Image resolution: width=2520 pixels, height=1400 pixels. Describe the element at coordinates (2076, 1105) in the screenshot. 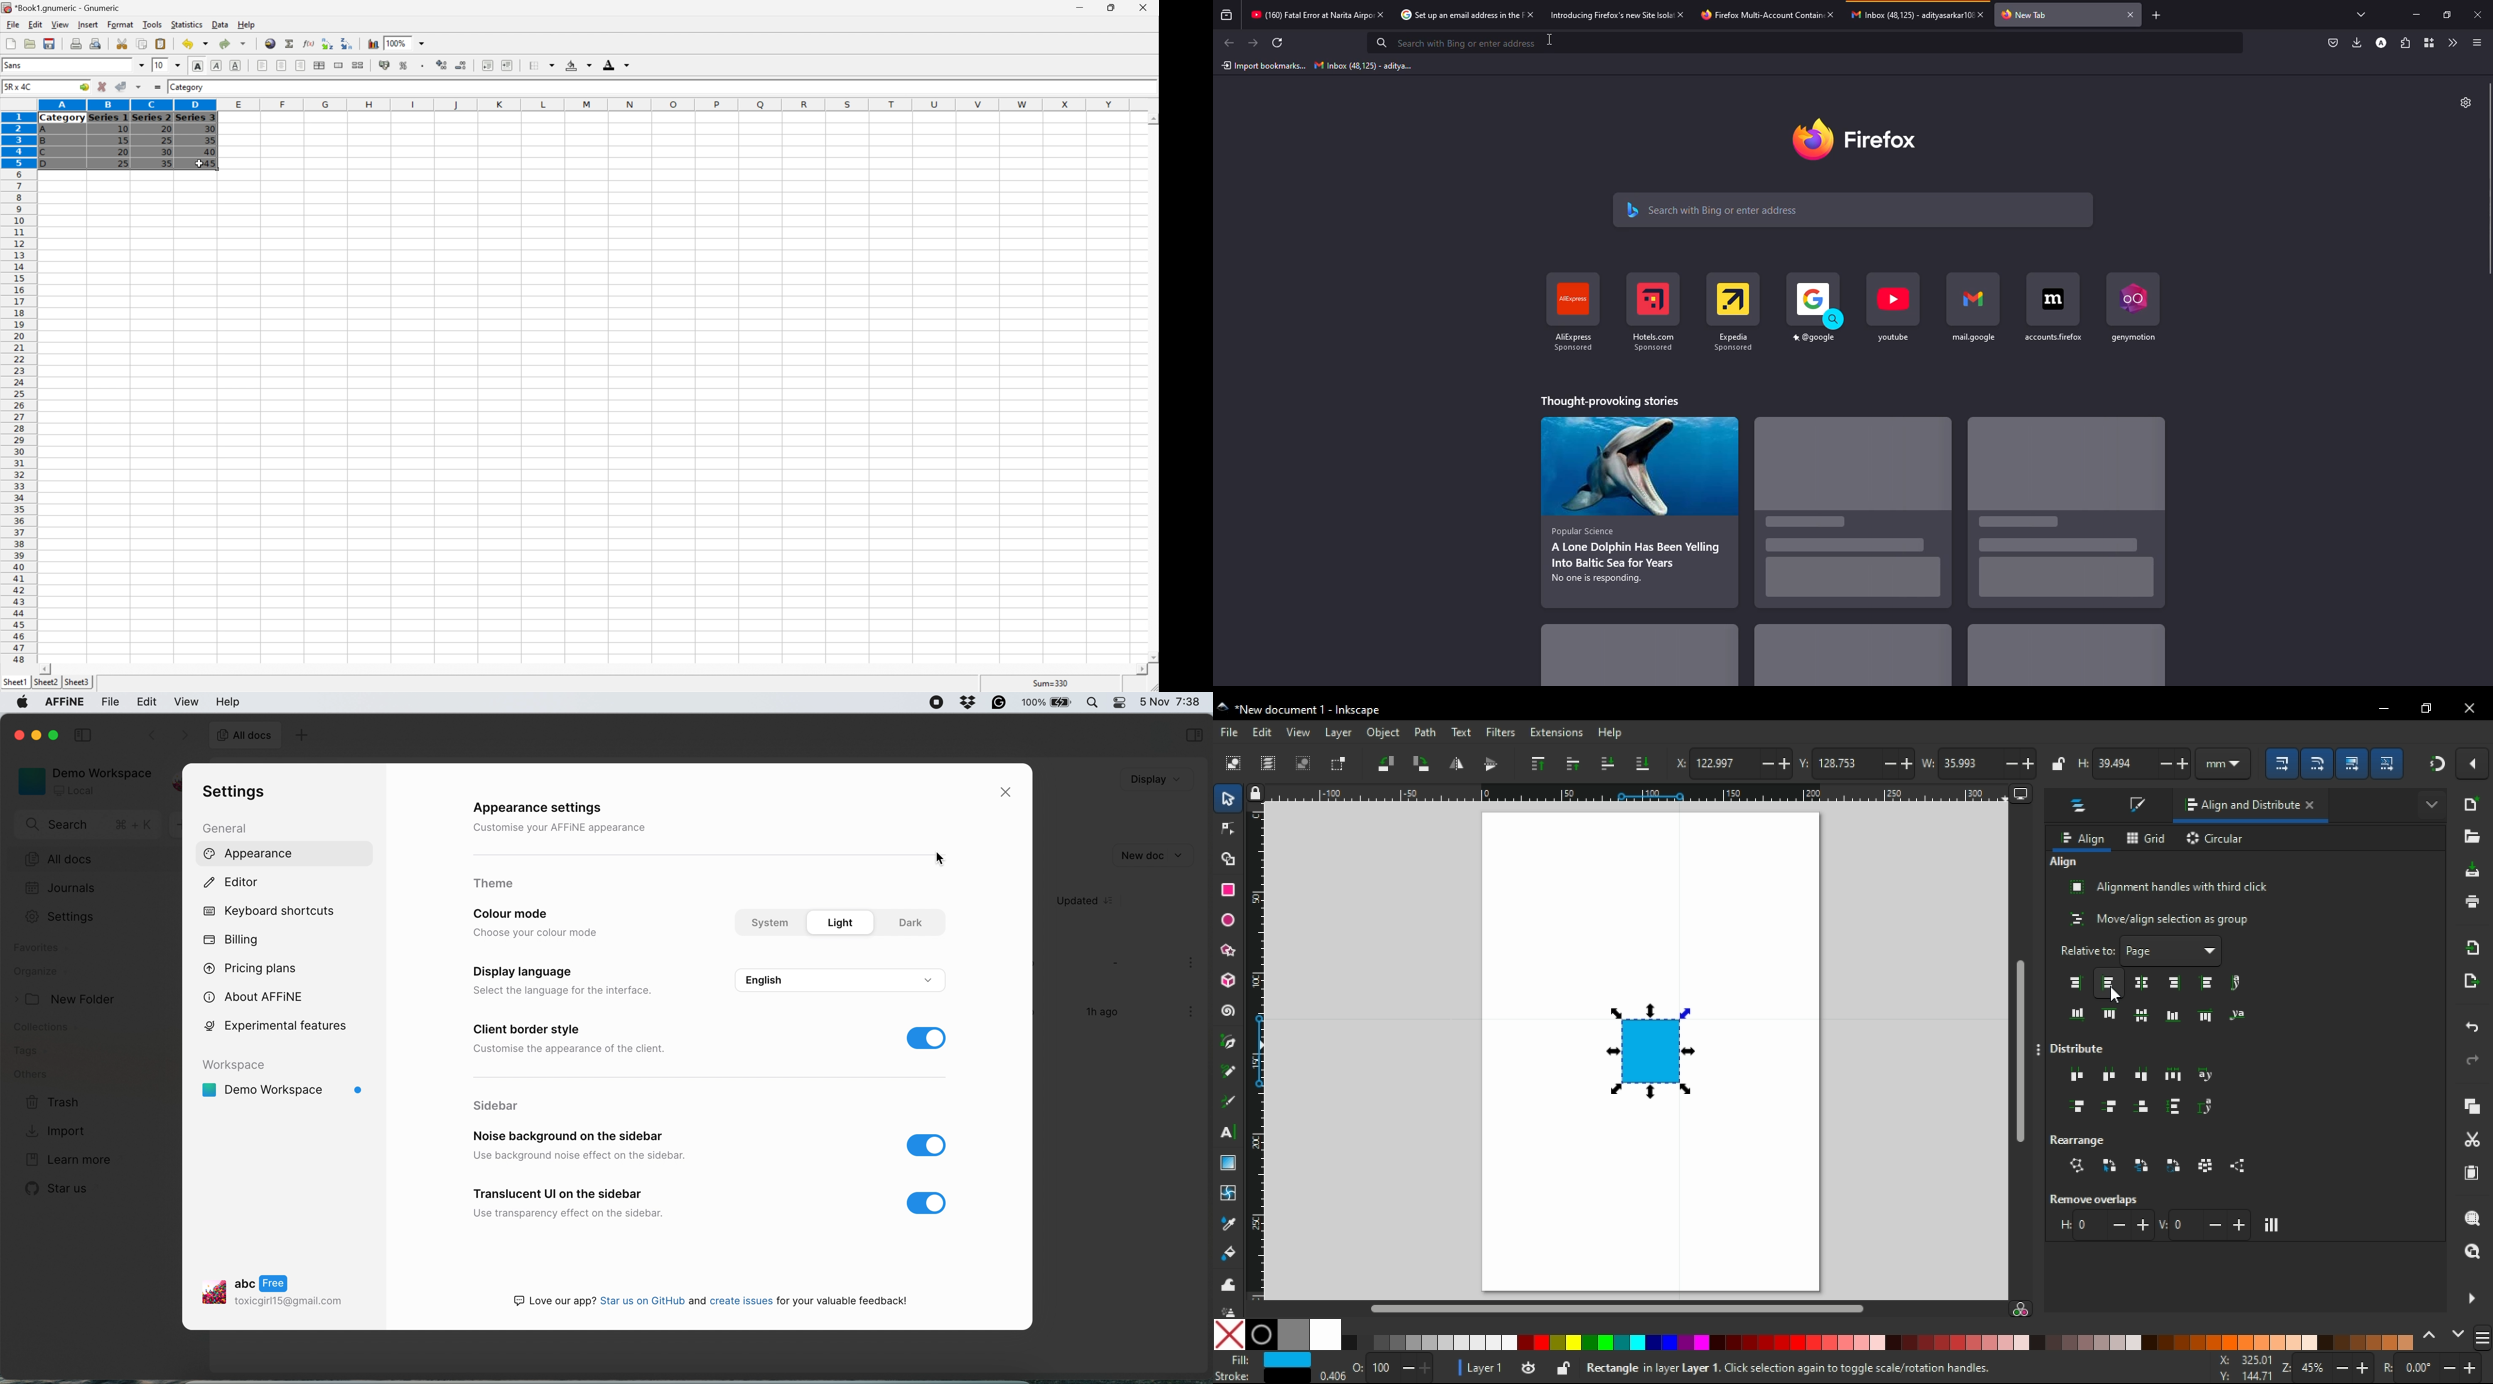

I see `distribute vertically with even spacing between top edges` at that location.